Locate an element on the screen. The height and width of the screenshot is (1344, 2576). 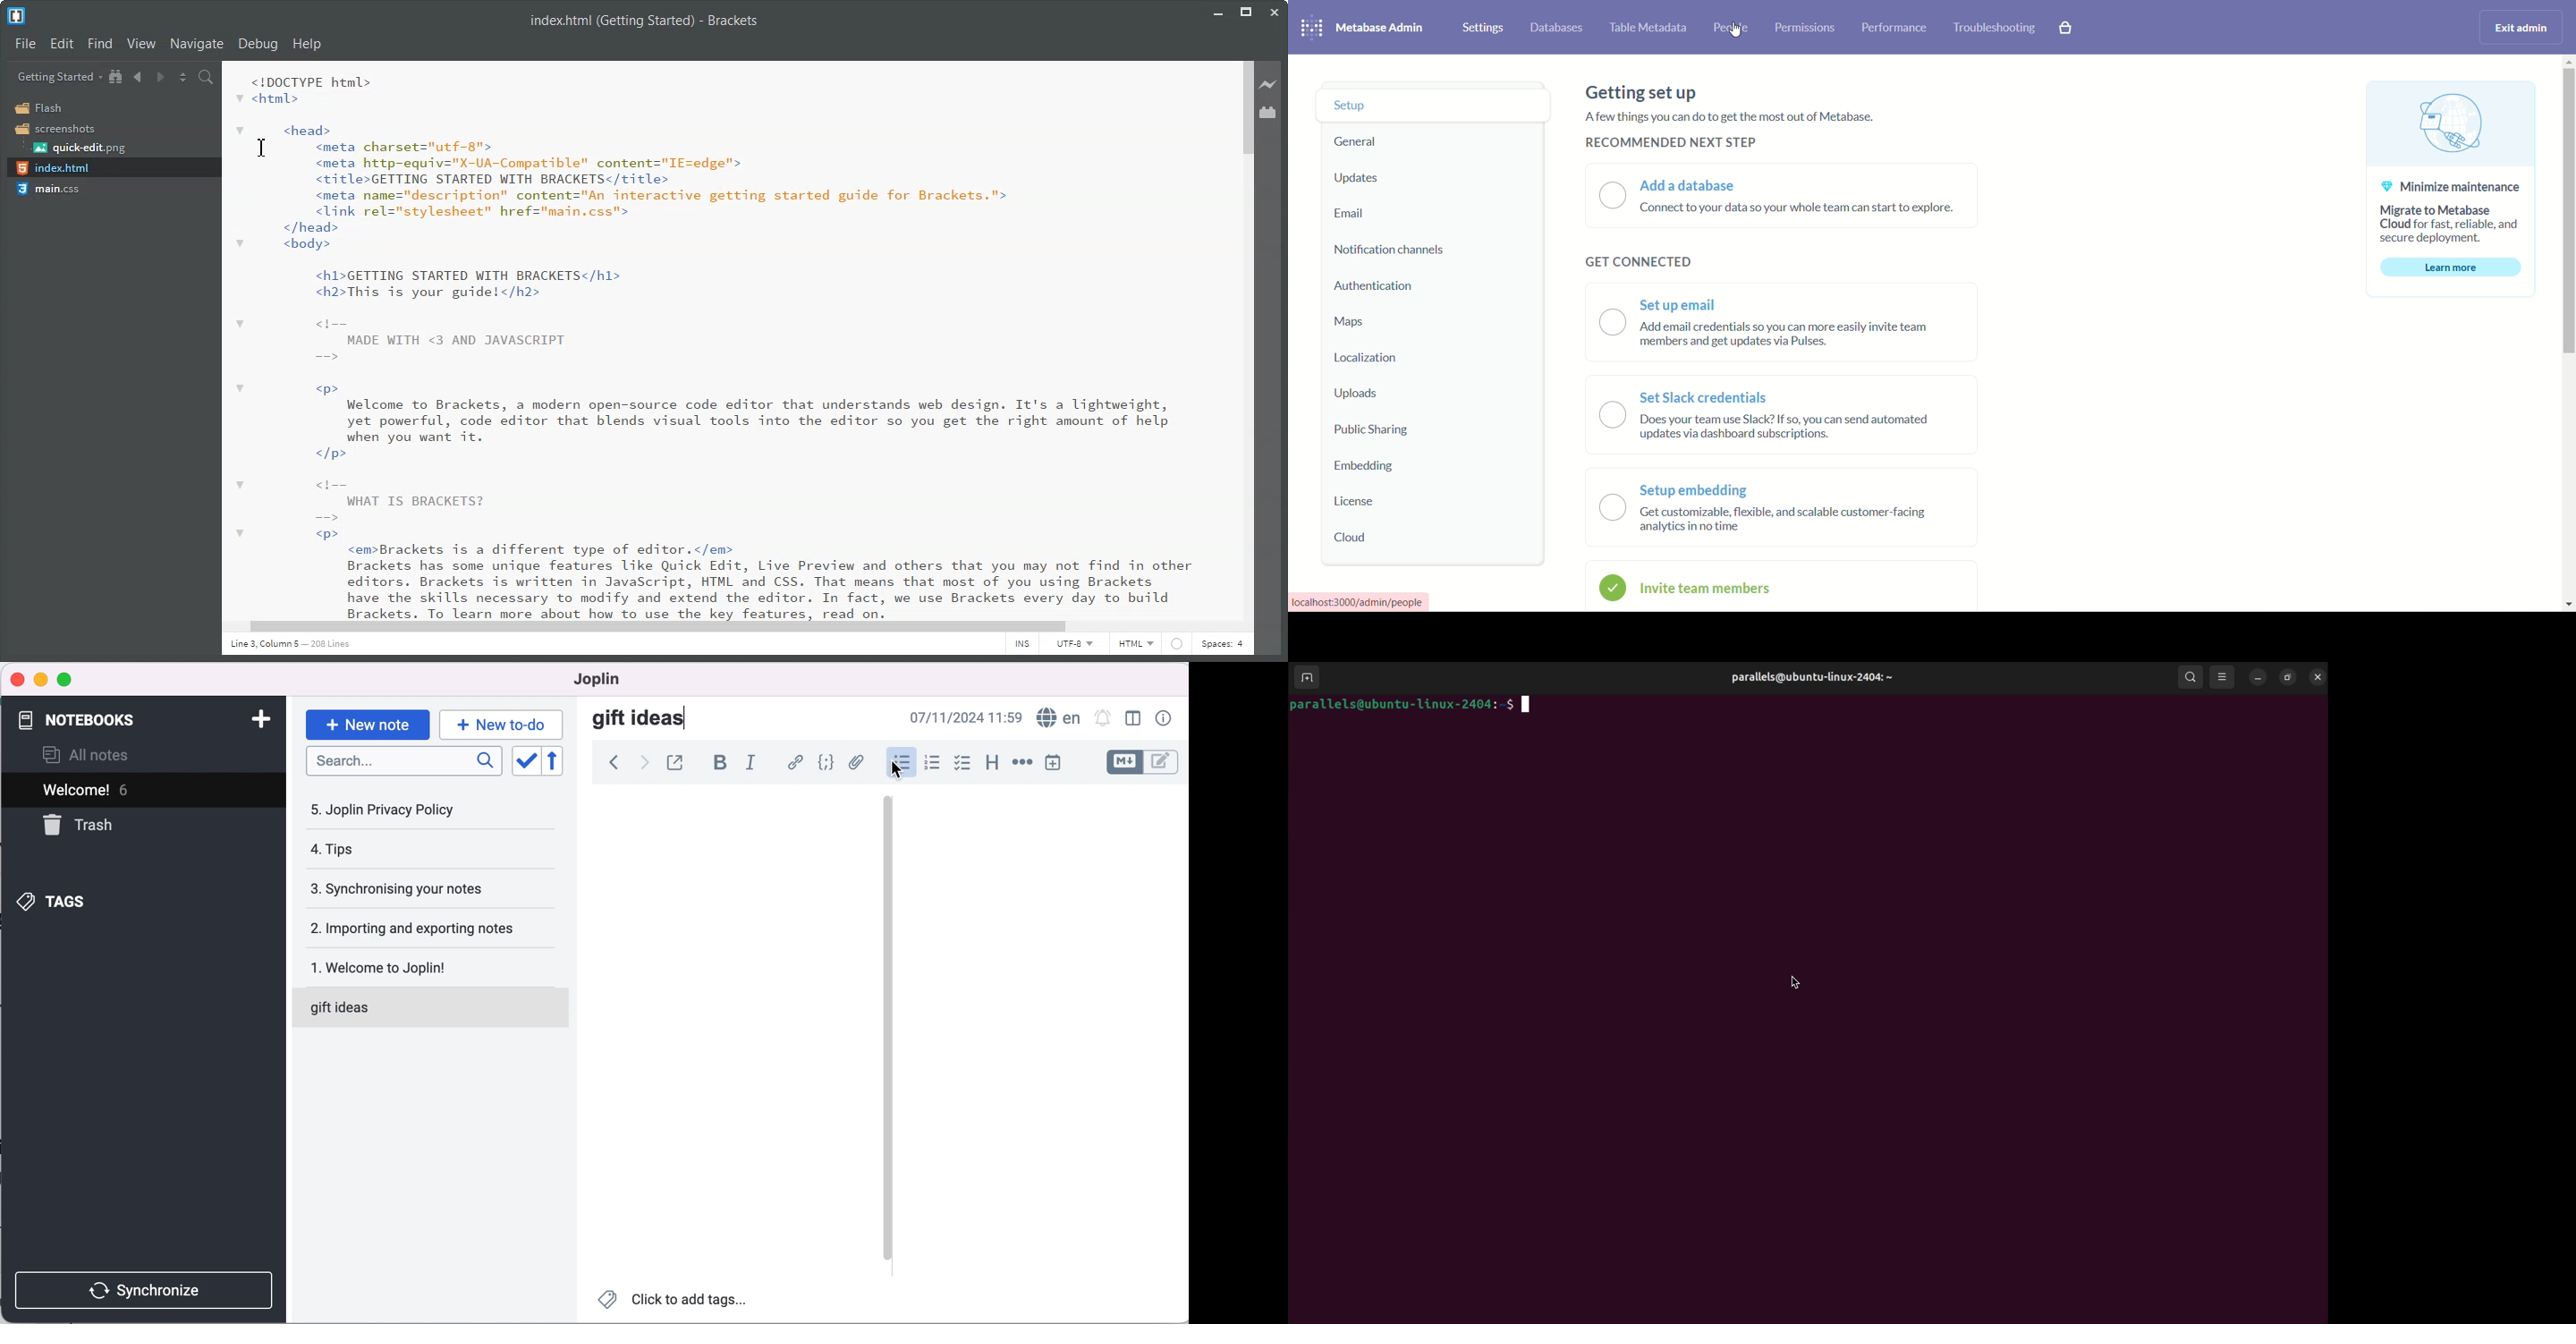
recommended next step is located at coordinates (1668, 144).